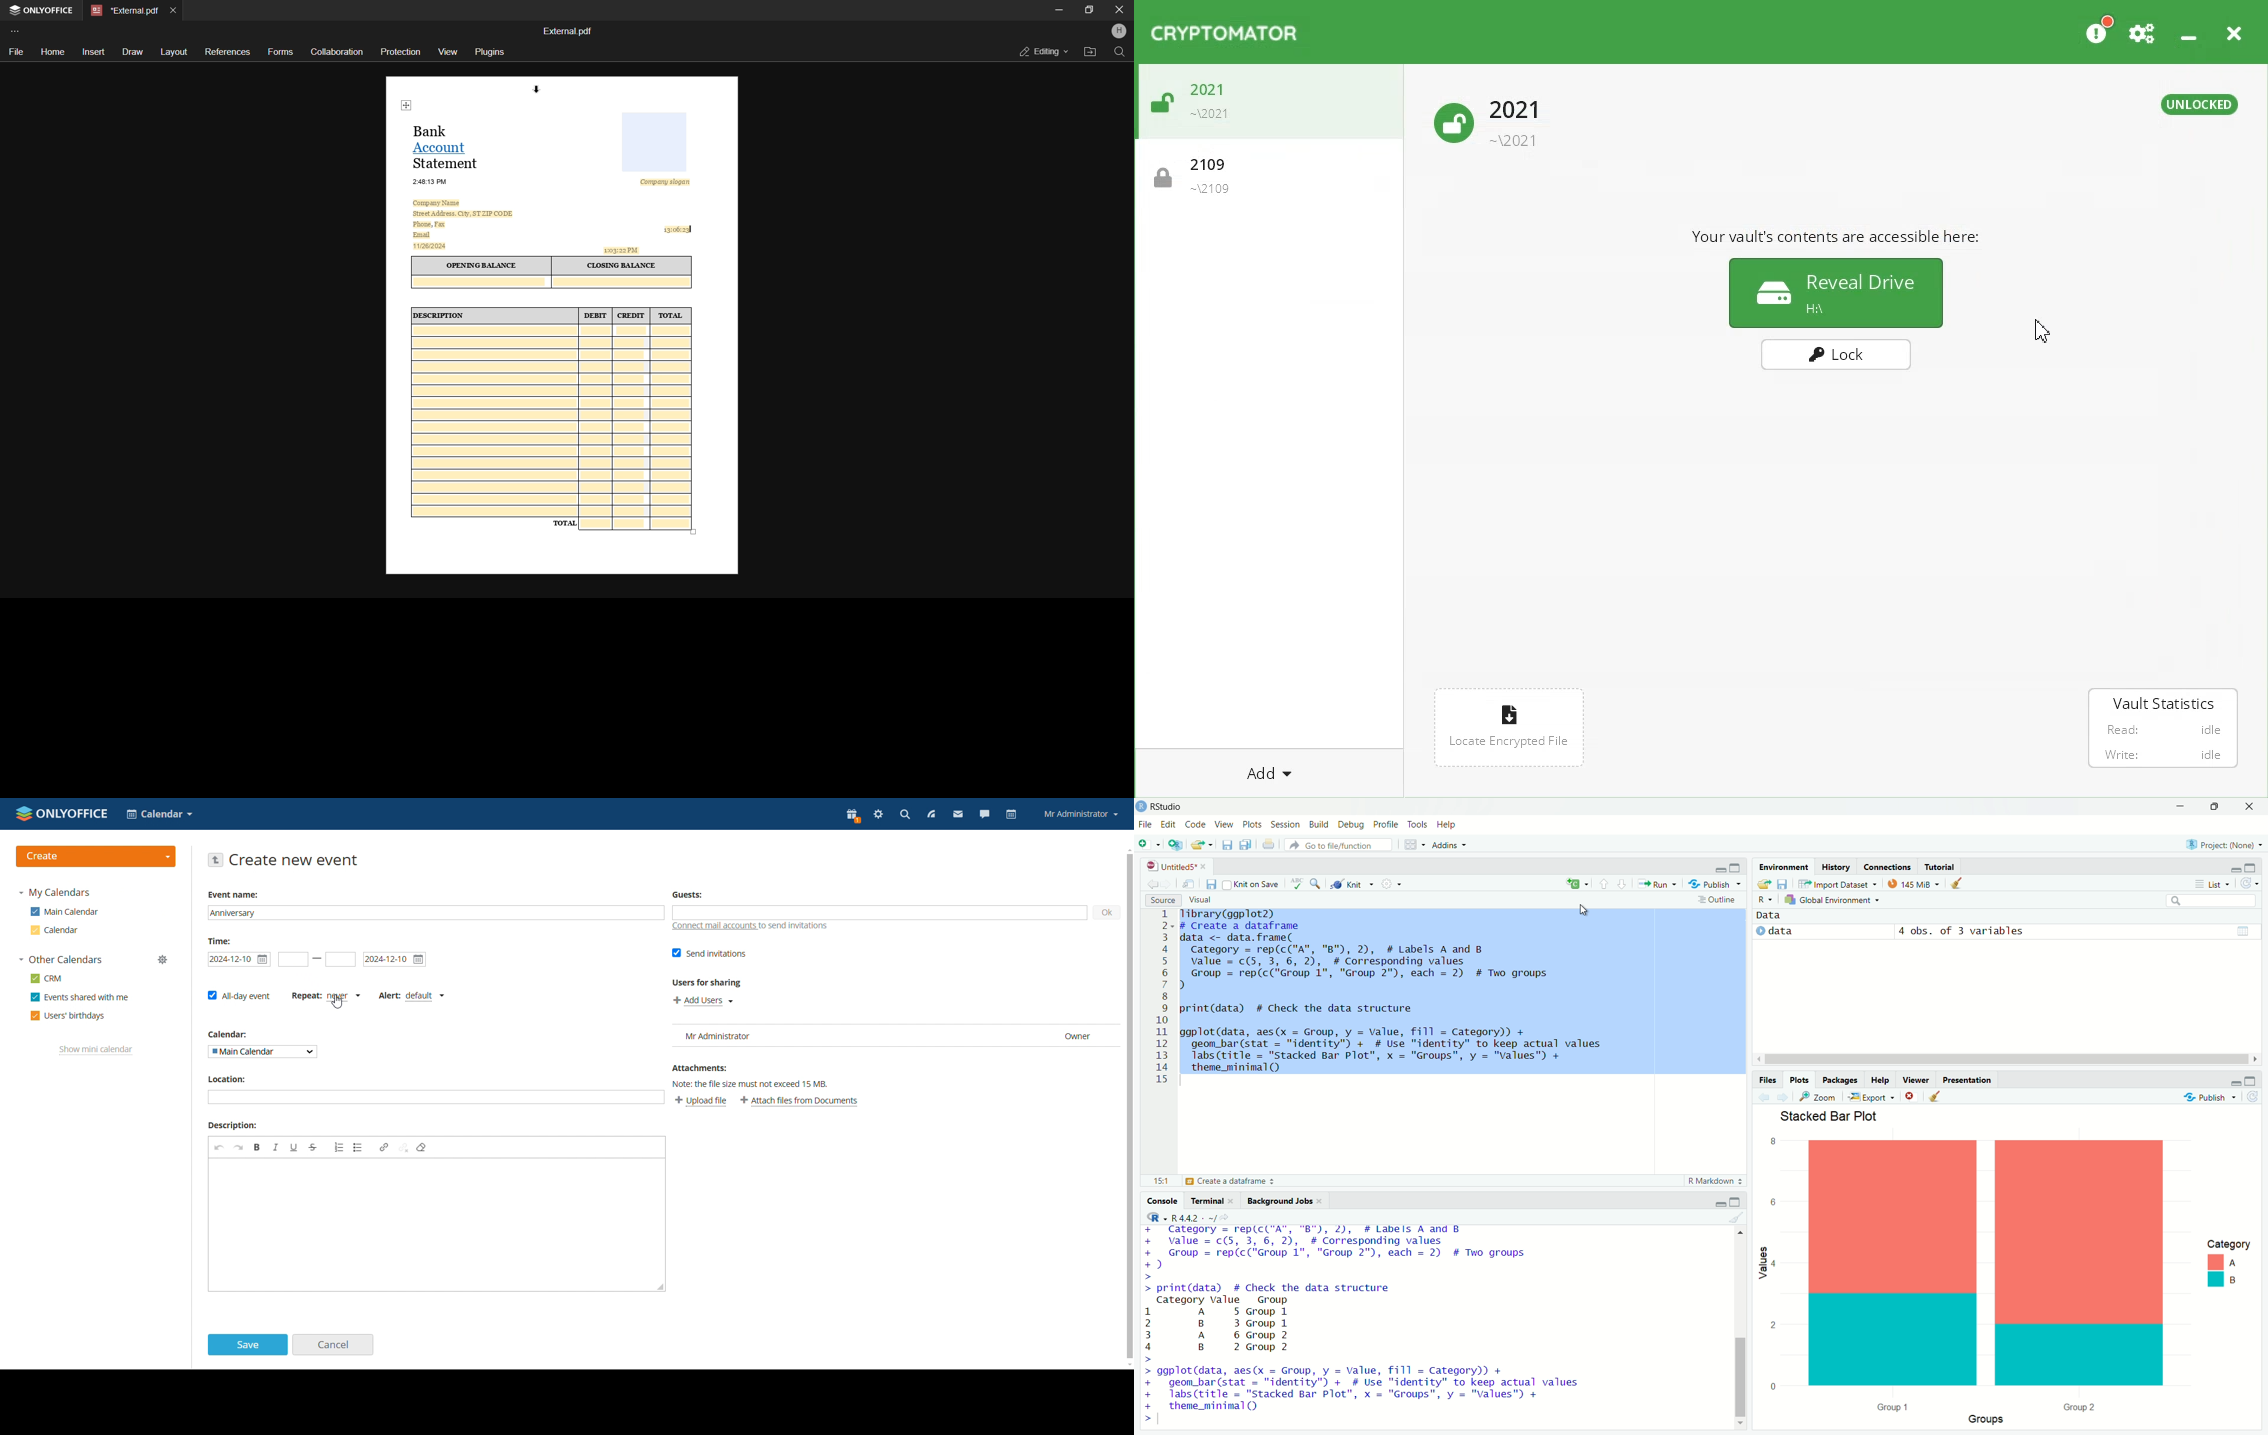 This screenshot has height=1456, width=2268. I want to click on Vault Statistics, so click(2164, 727).